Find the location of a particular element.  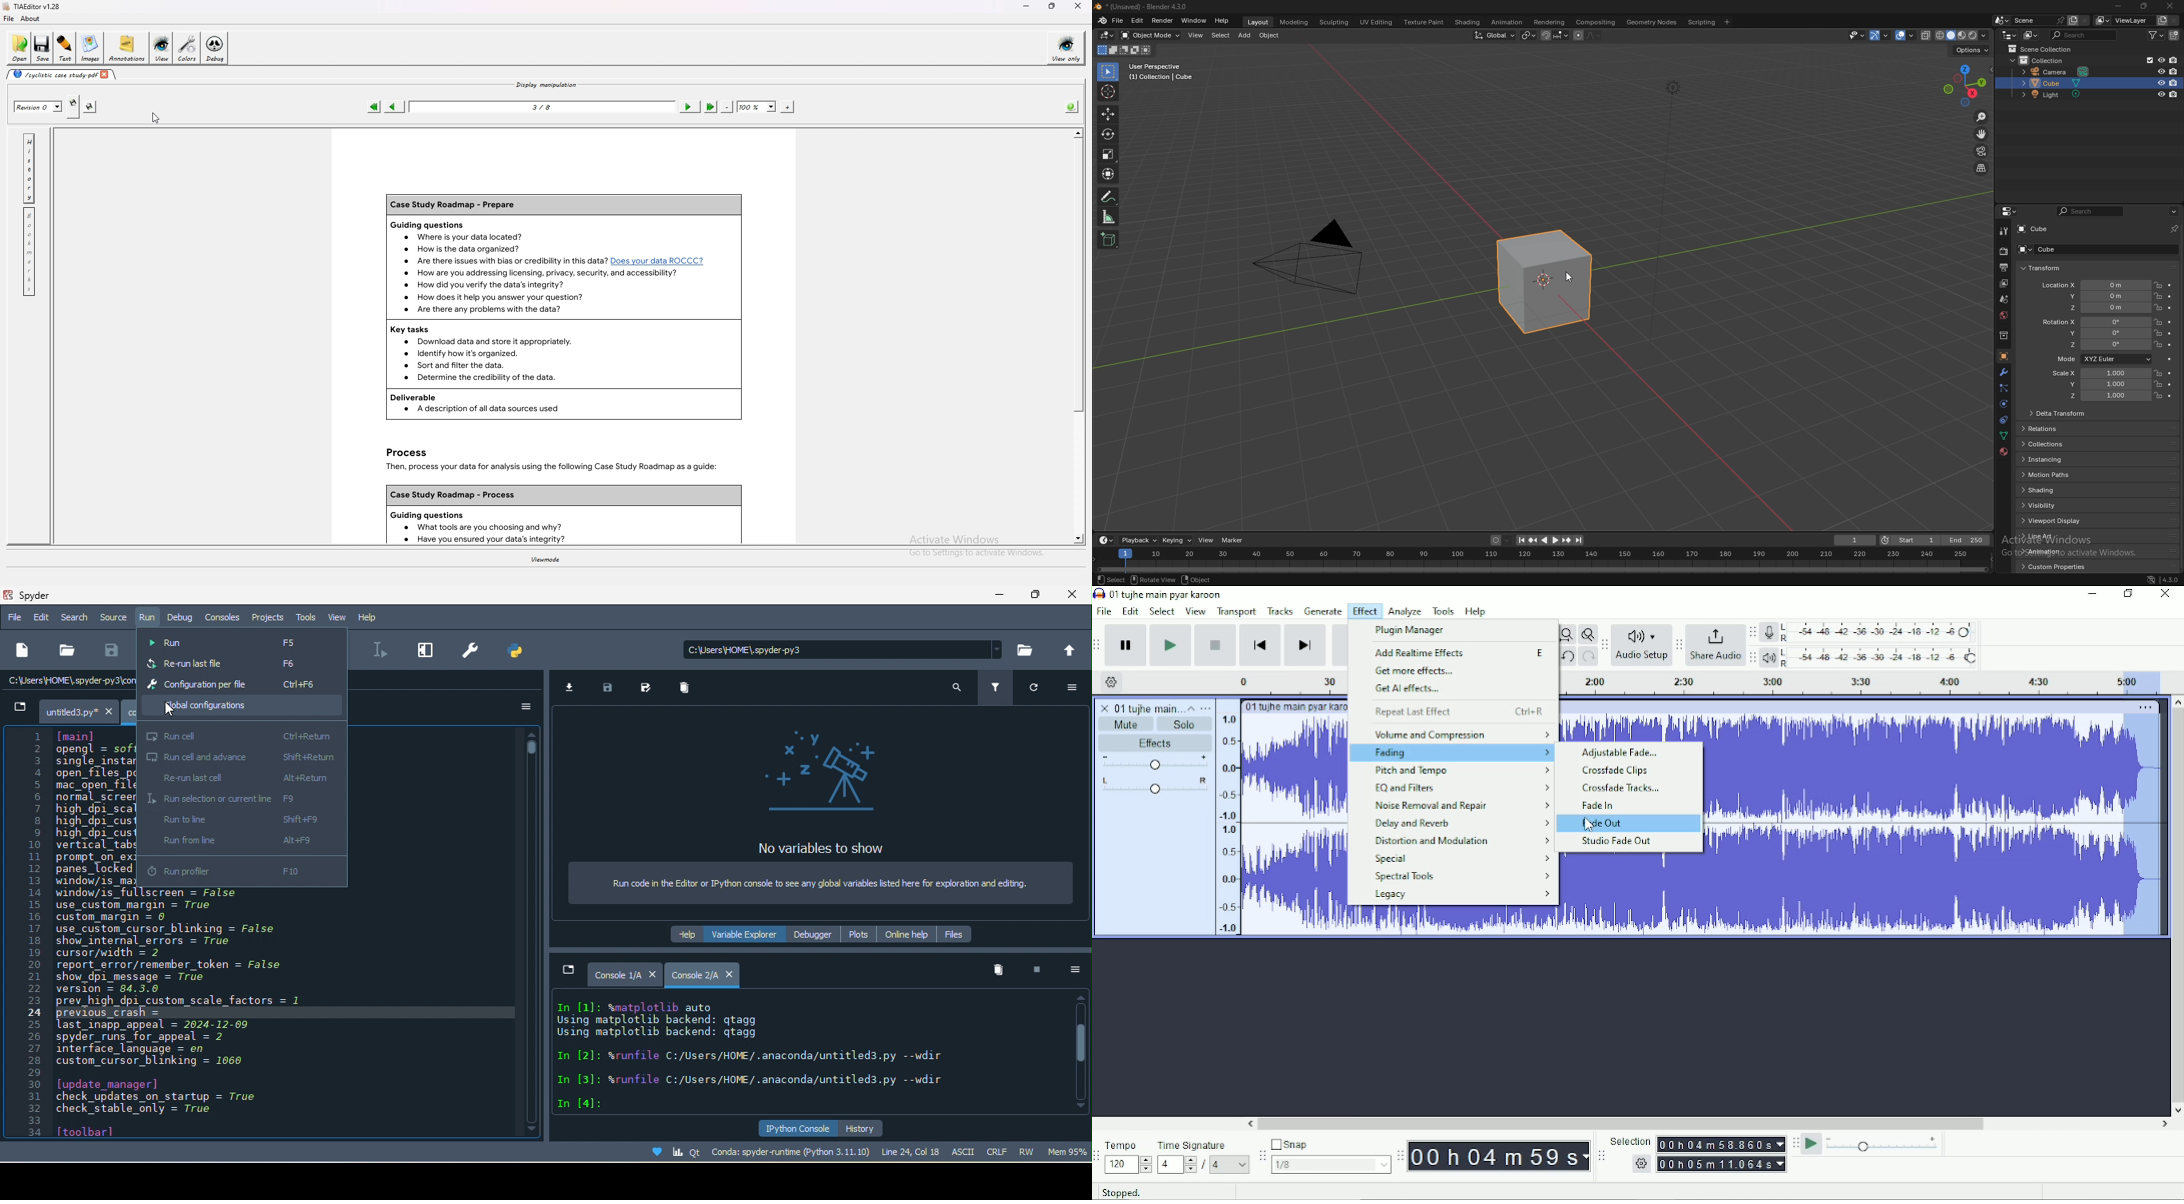

Case Study Roadmap - Prepare is located at coordinates (564, 205).